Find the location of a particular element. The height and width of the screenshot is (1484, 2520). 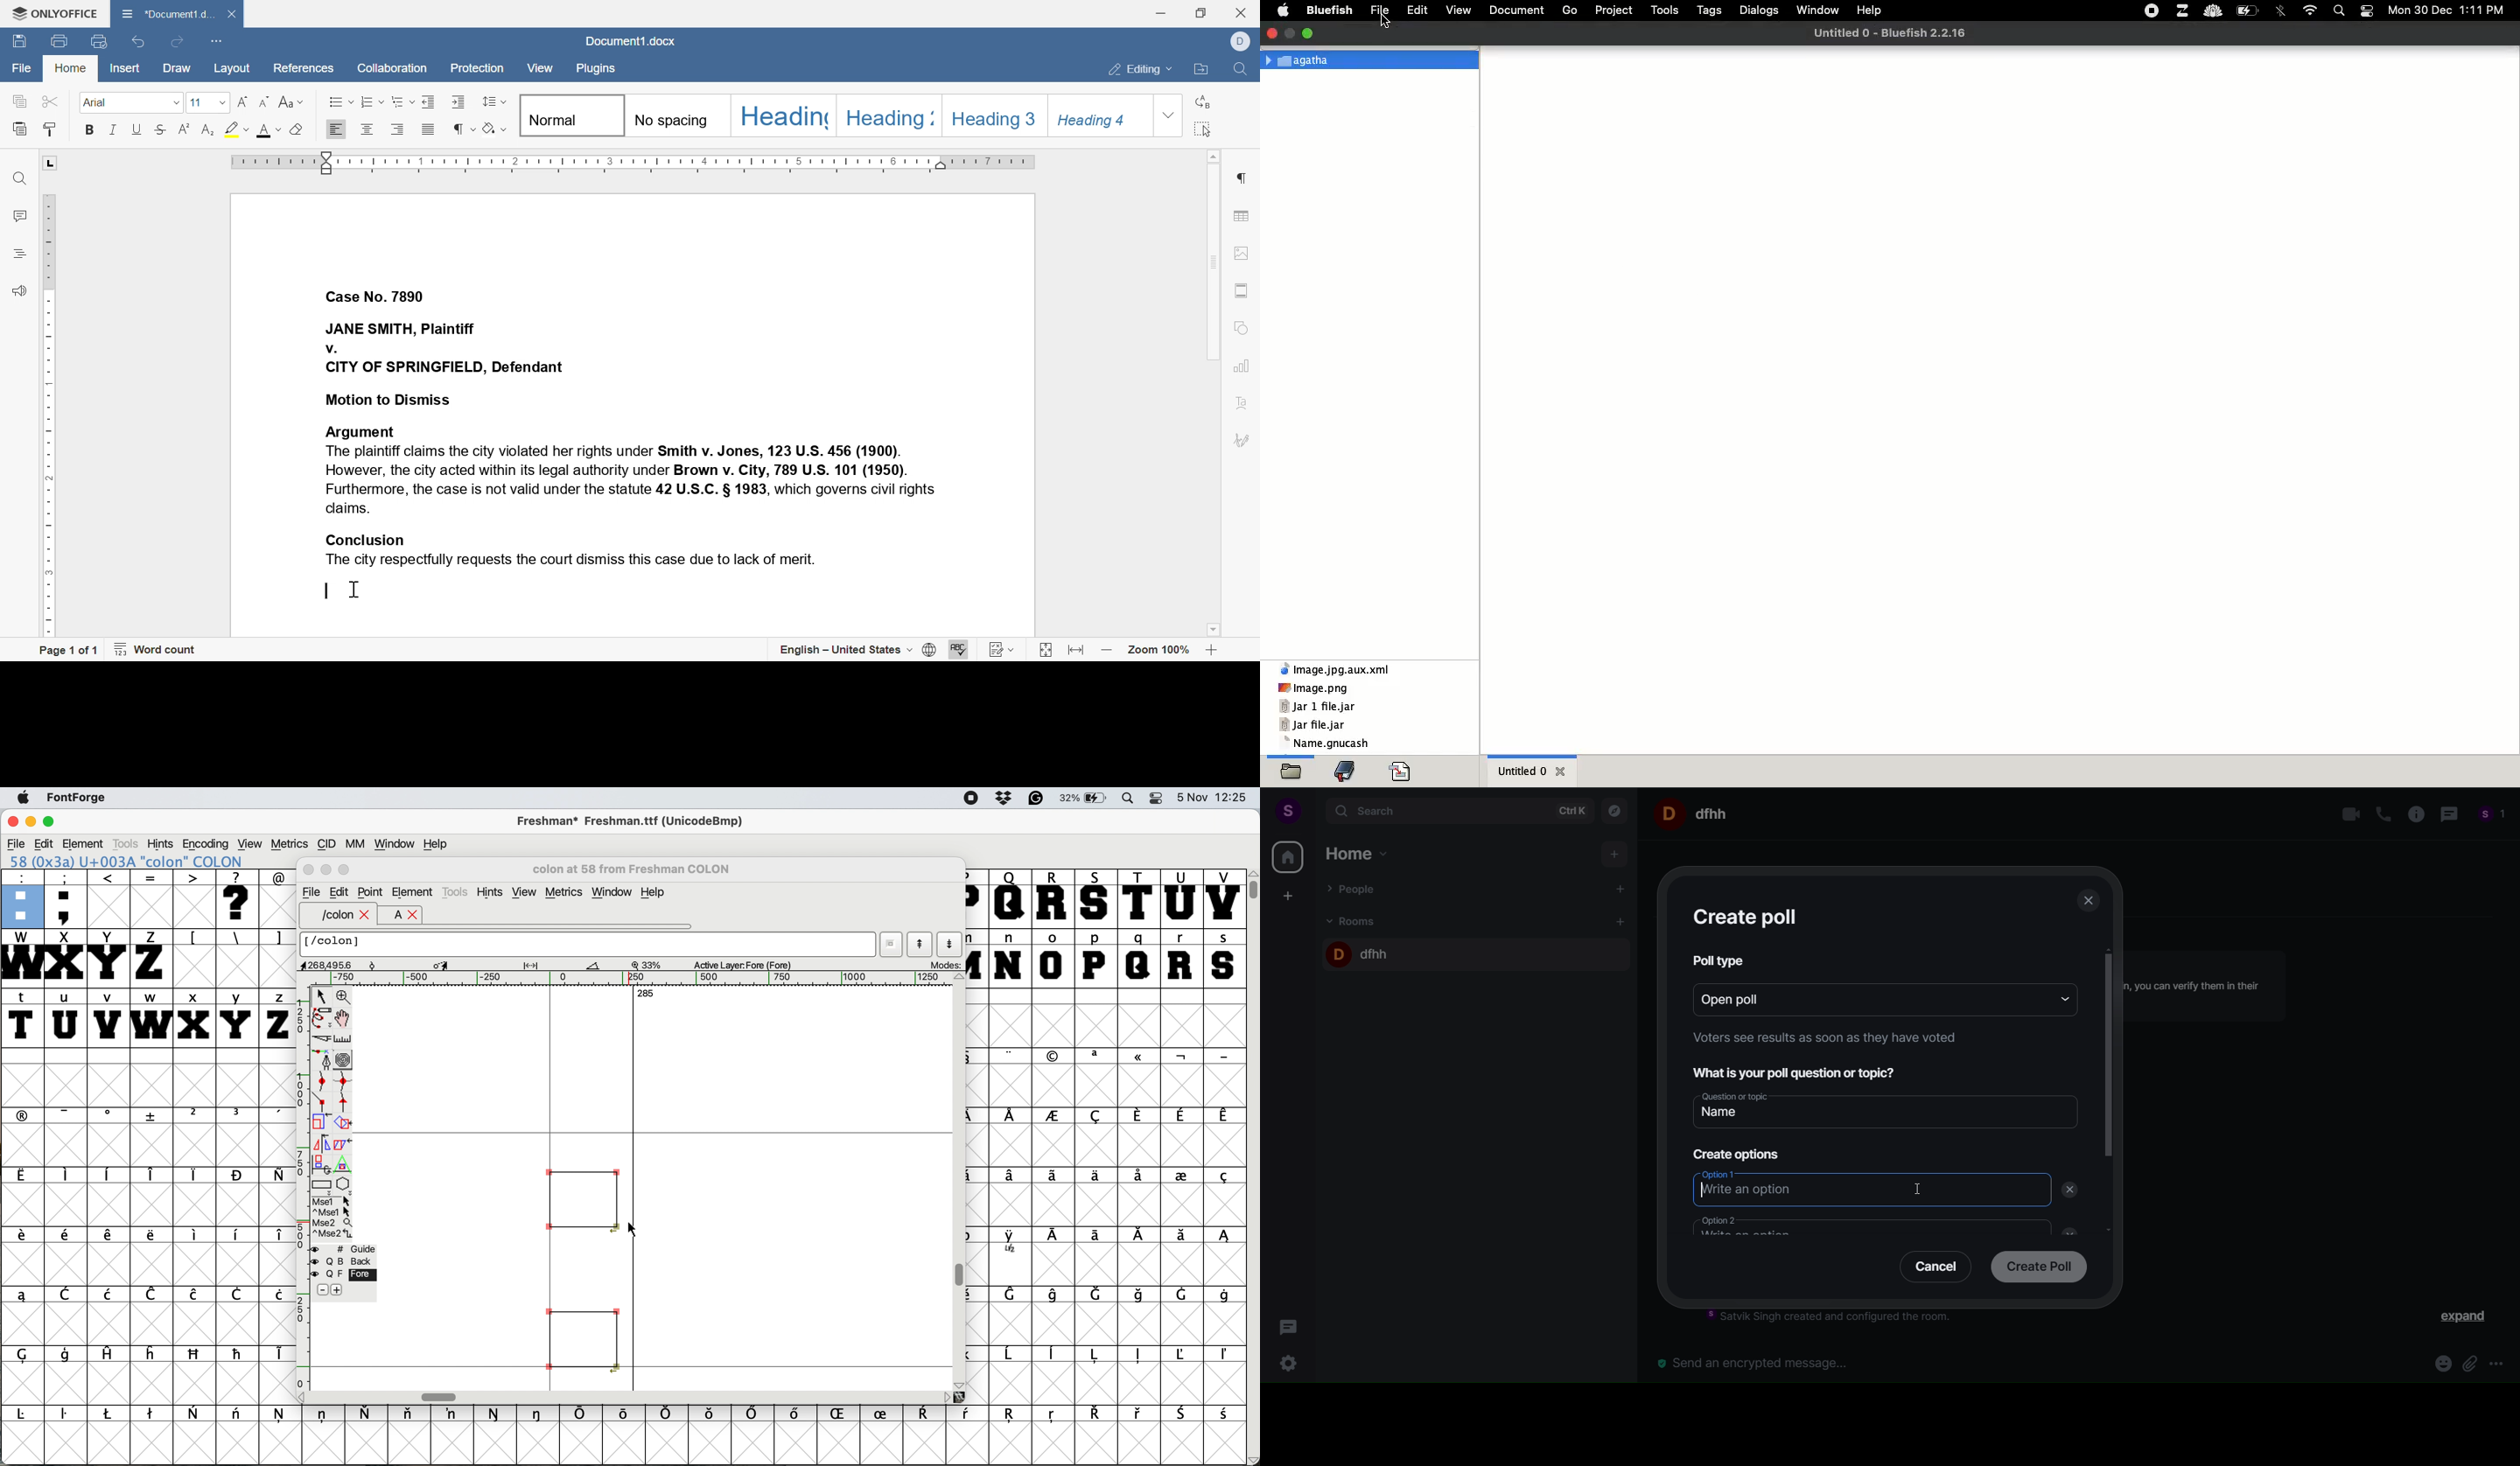

find is located at coordinates (1246, 70).